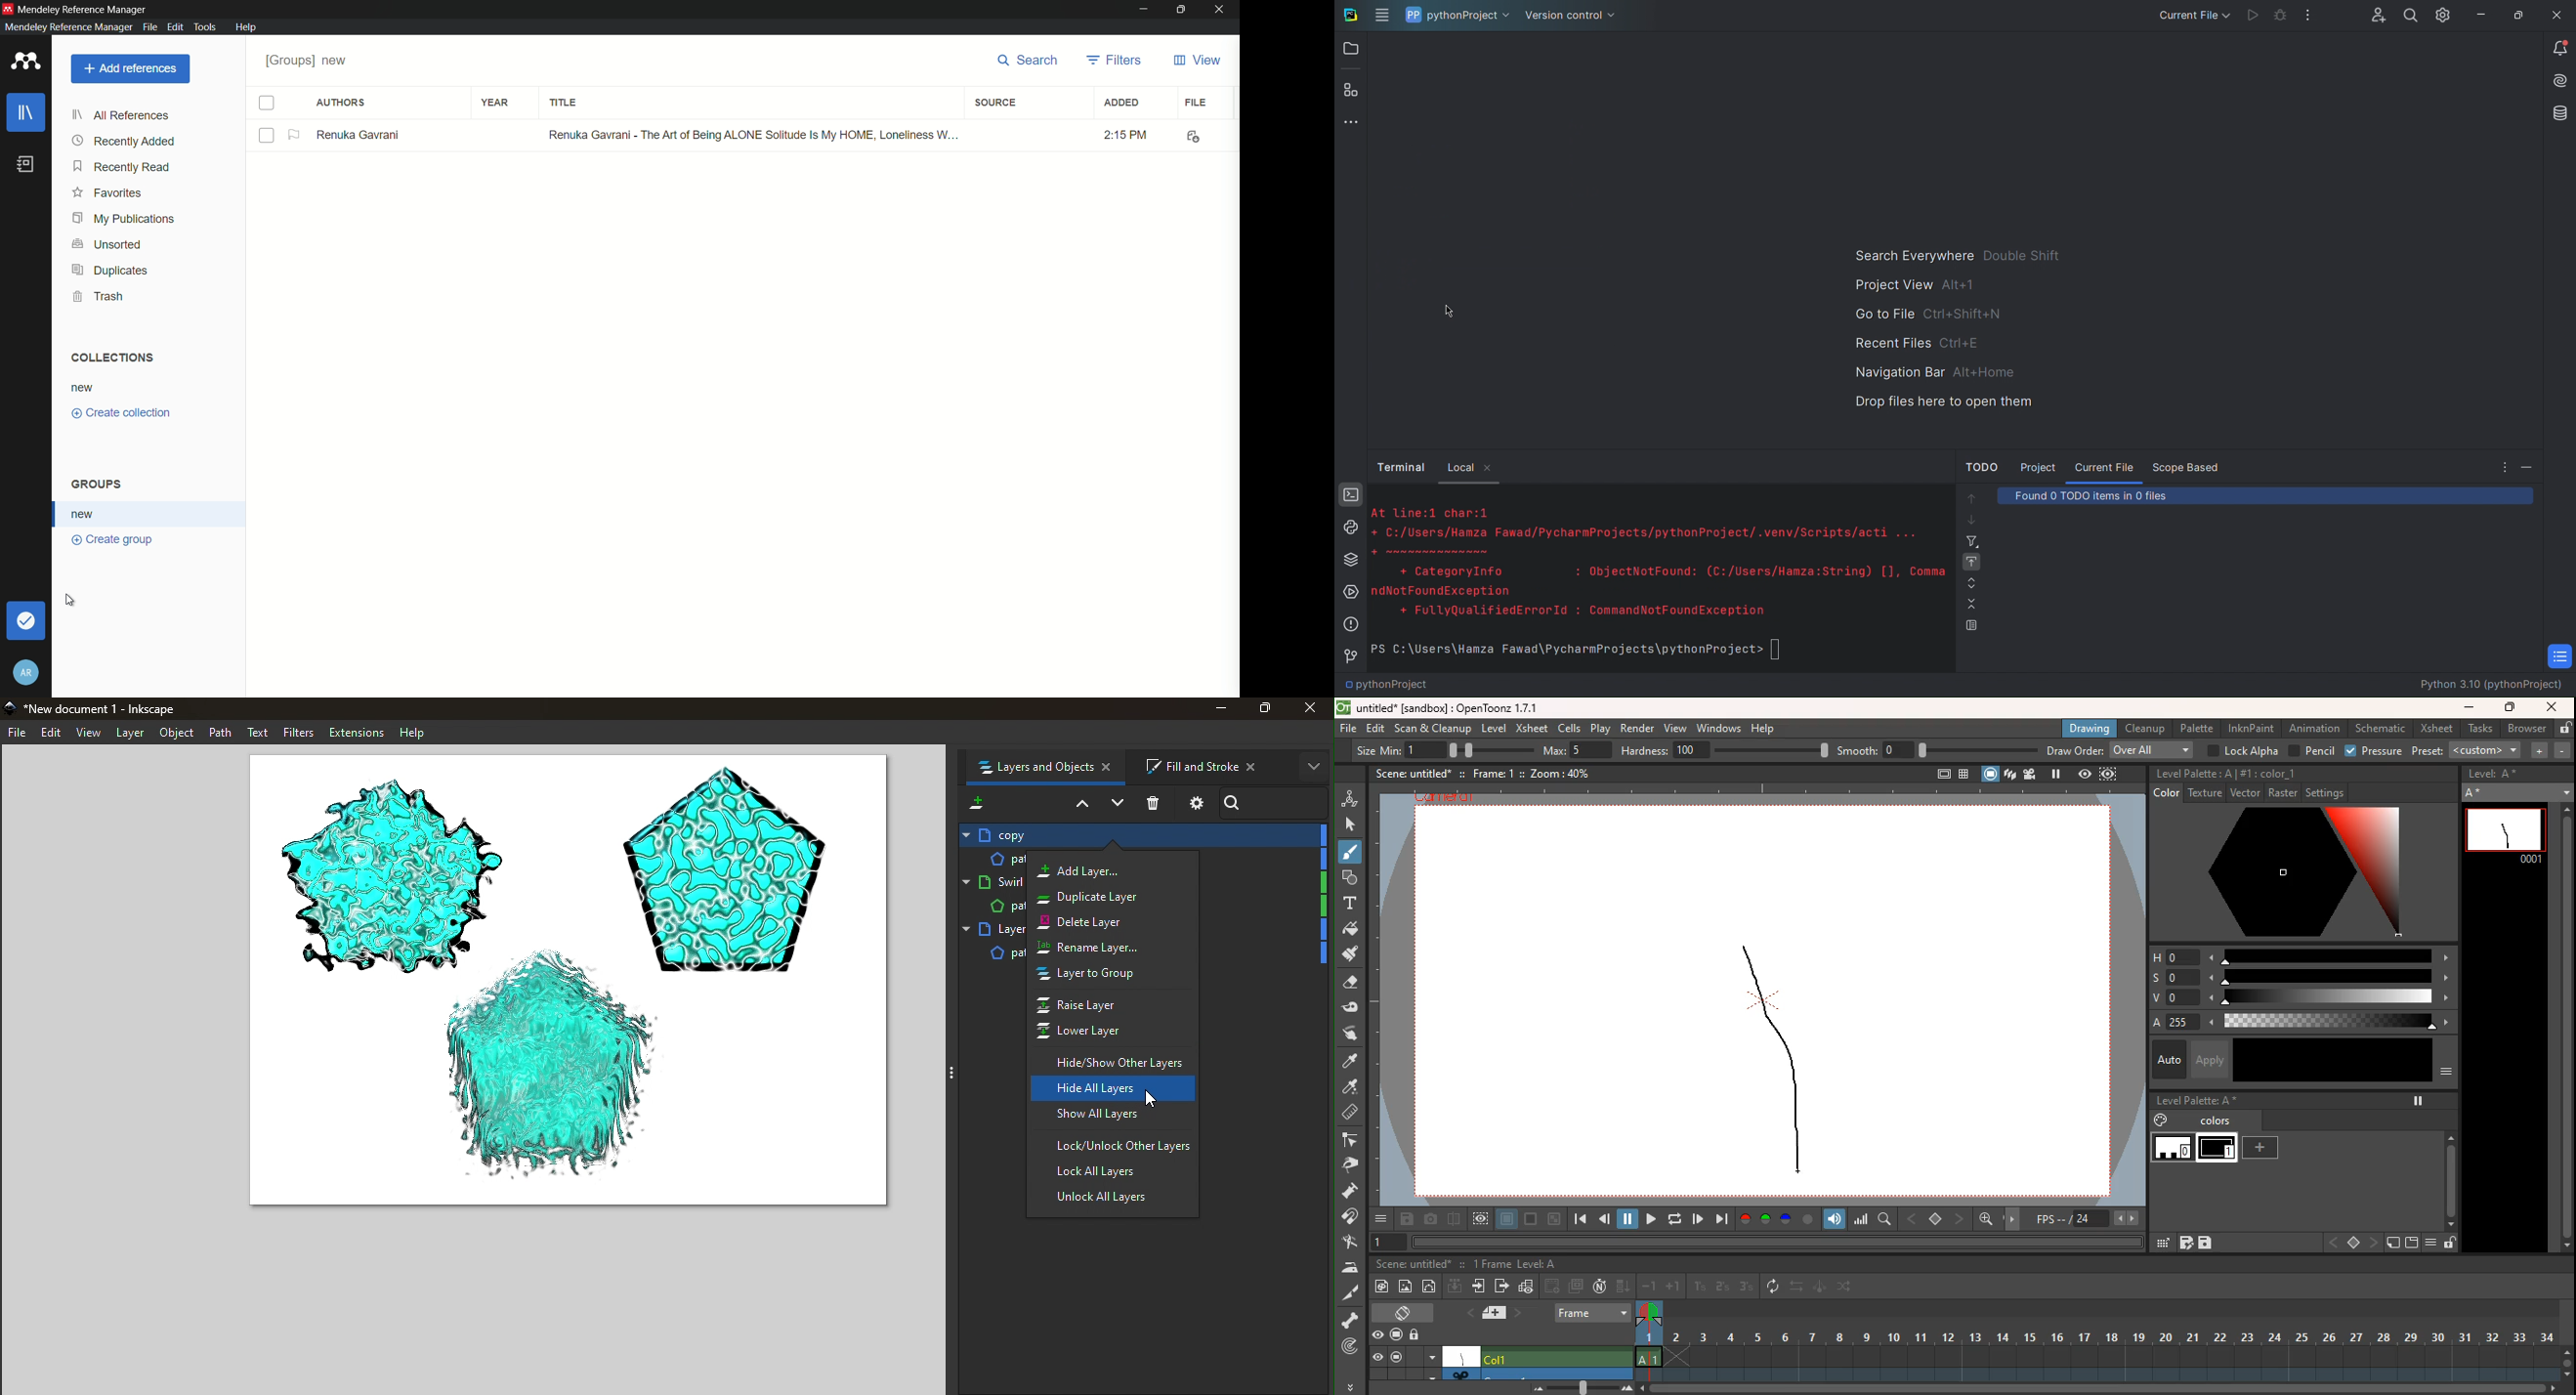  What do you see at coordinates (2336, 1022) in the screenshot?
I see `scale` at bounding box center [2336, 1022].